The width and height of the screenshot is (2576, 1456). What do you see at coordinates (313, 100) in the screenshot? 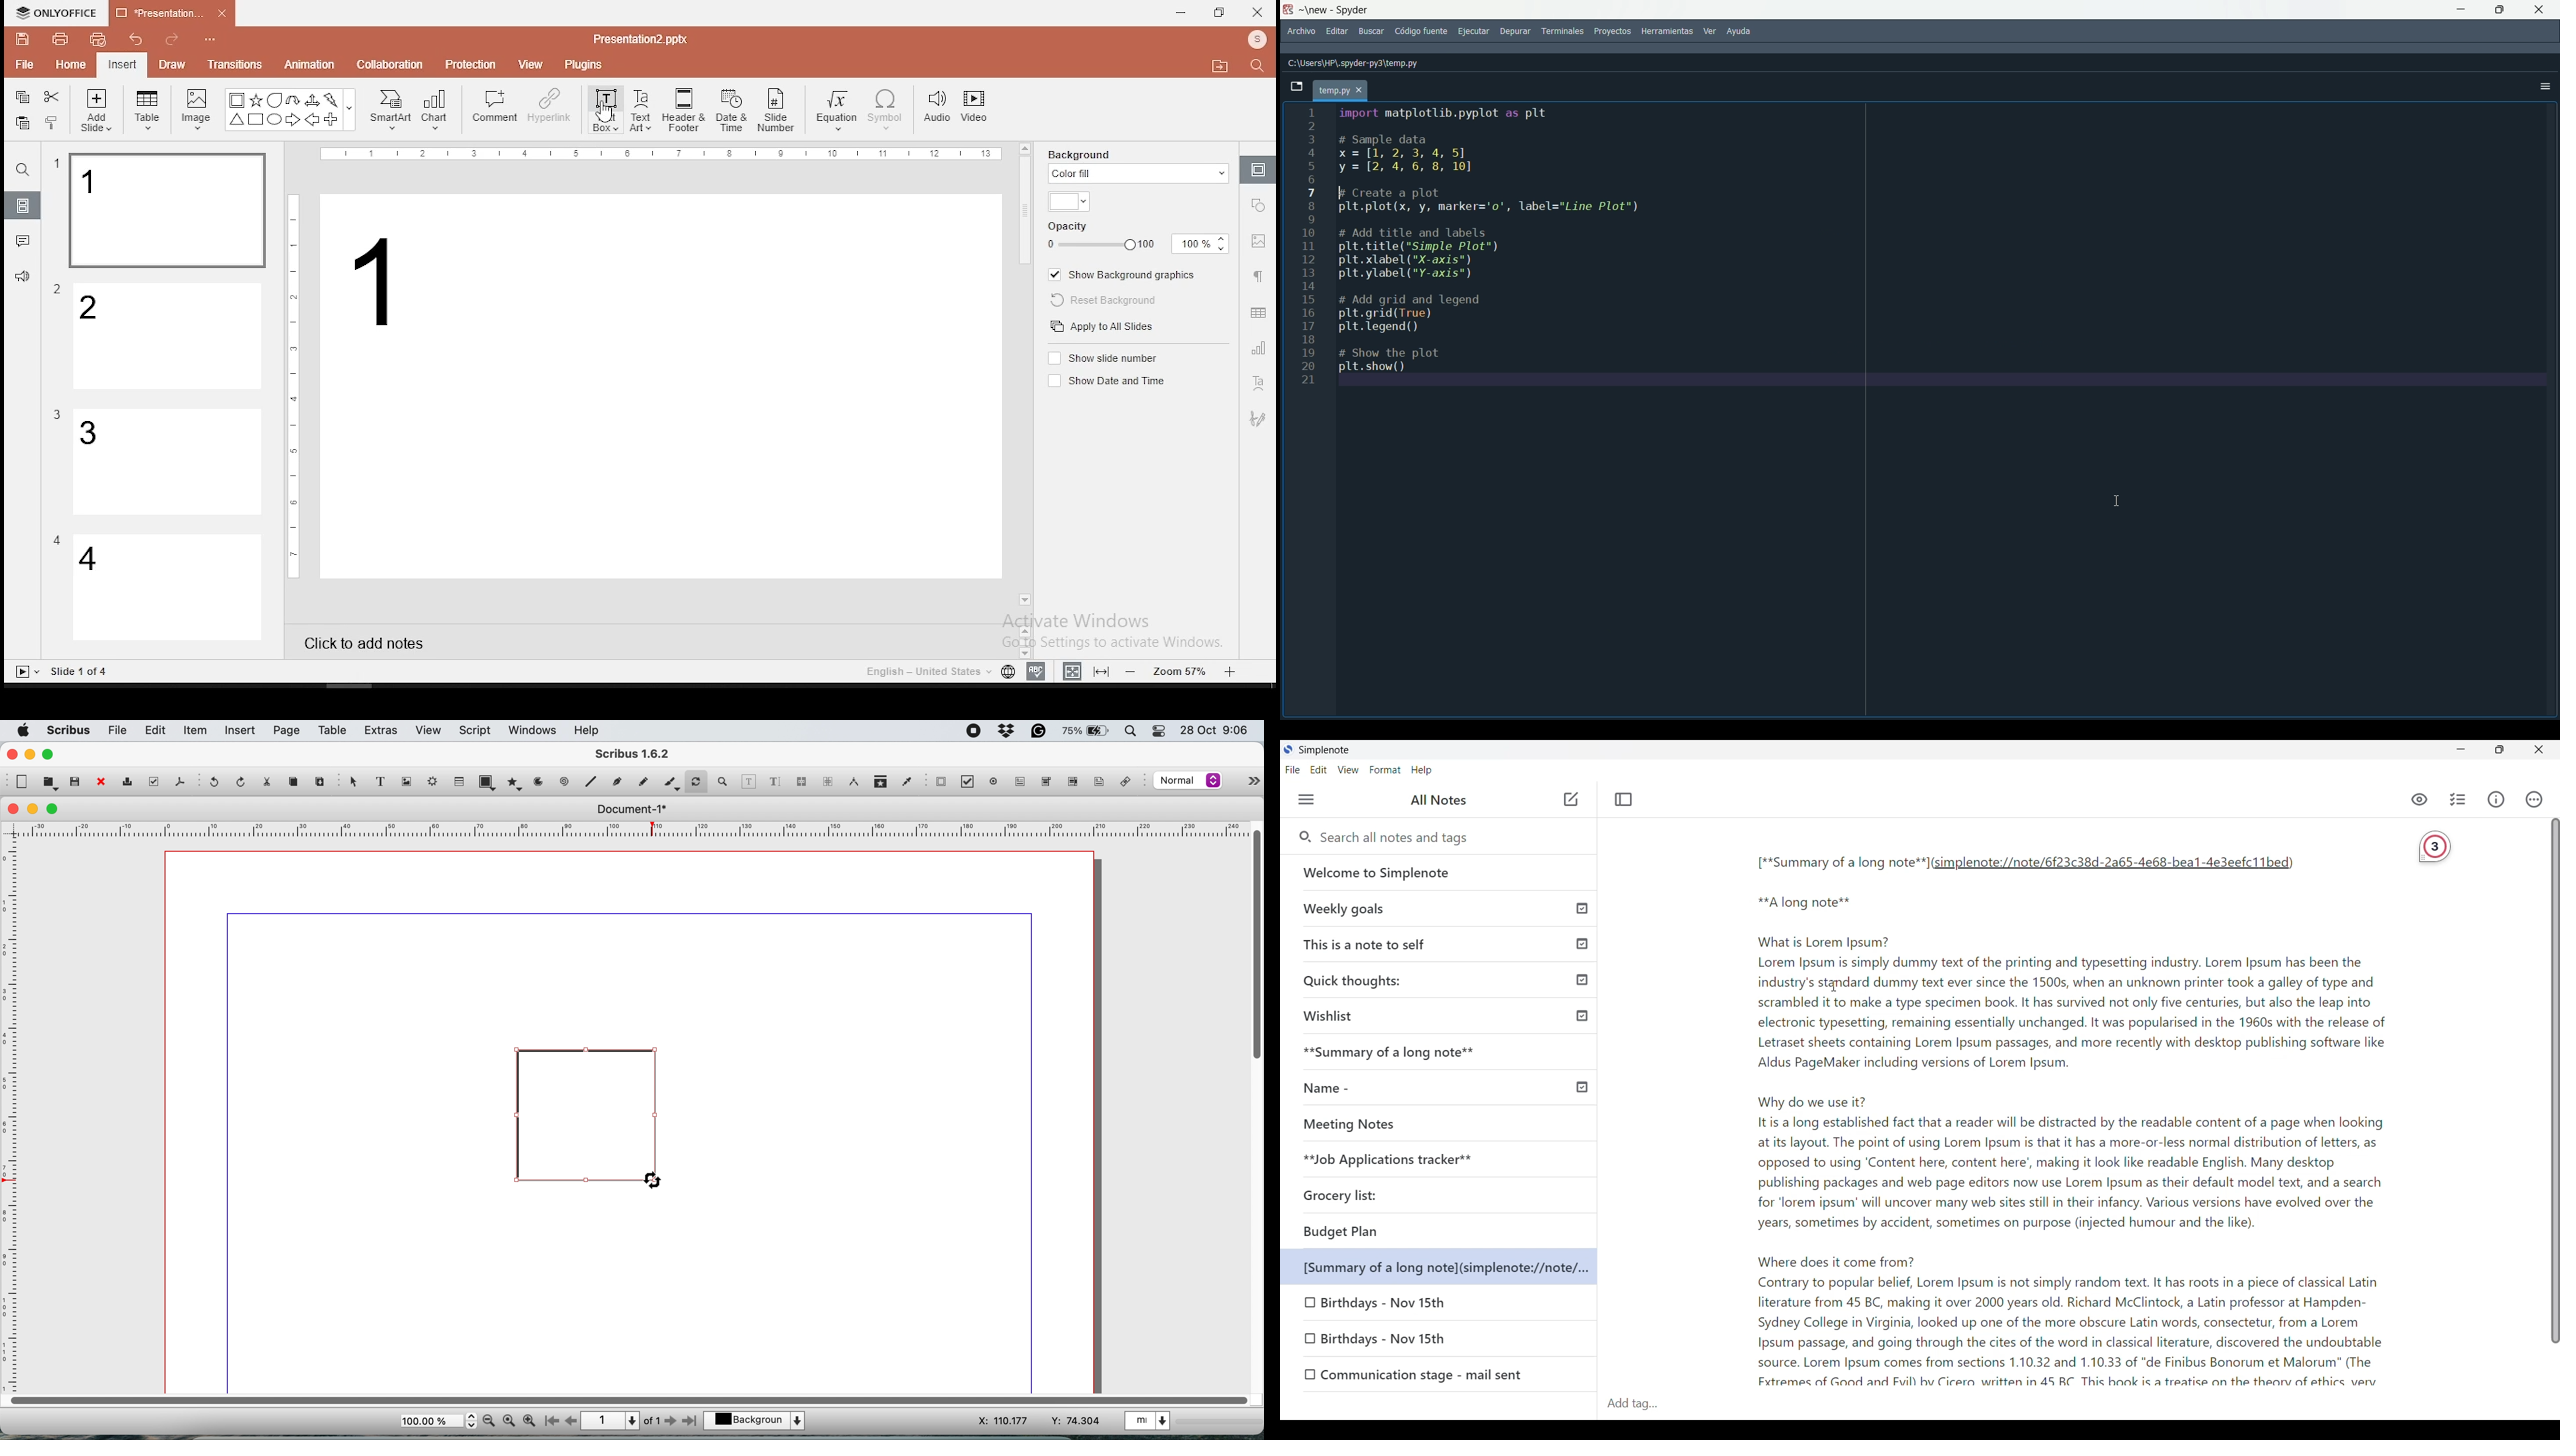
I see `Arrow triways` at bounding box center [313, 100].